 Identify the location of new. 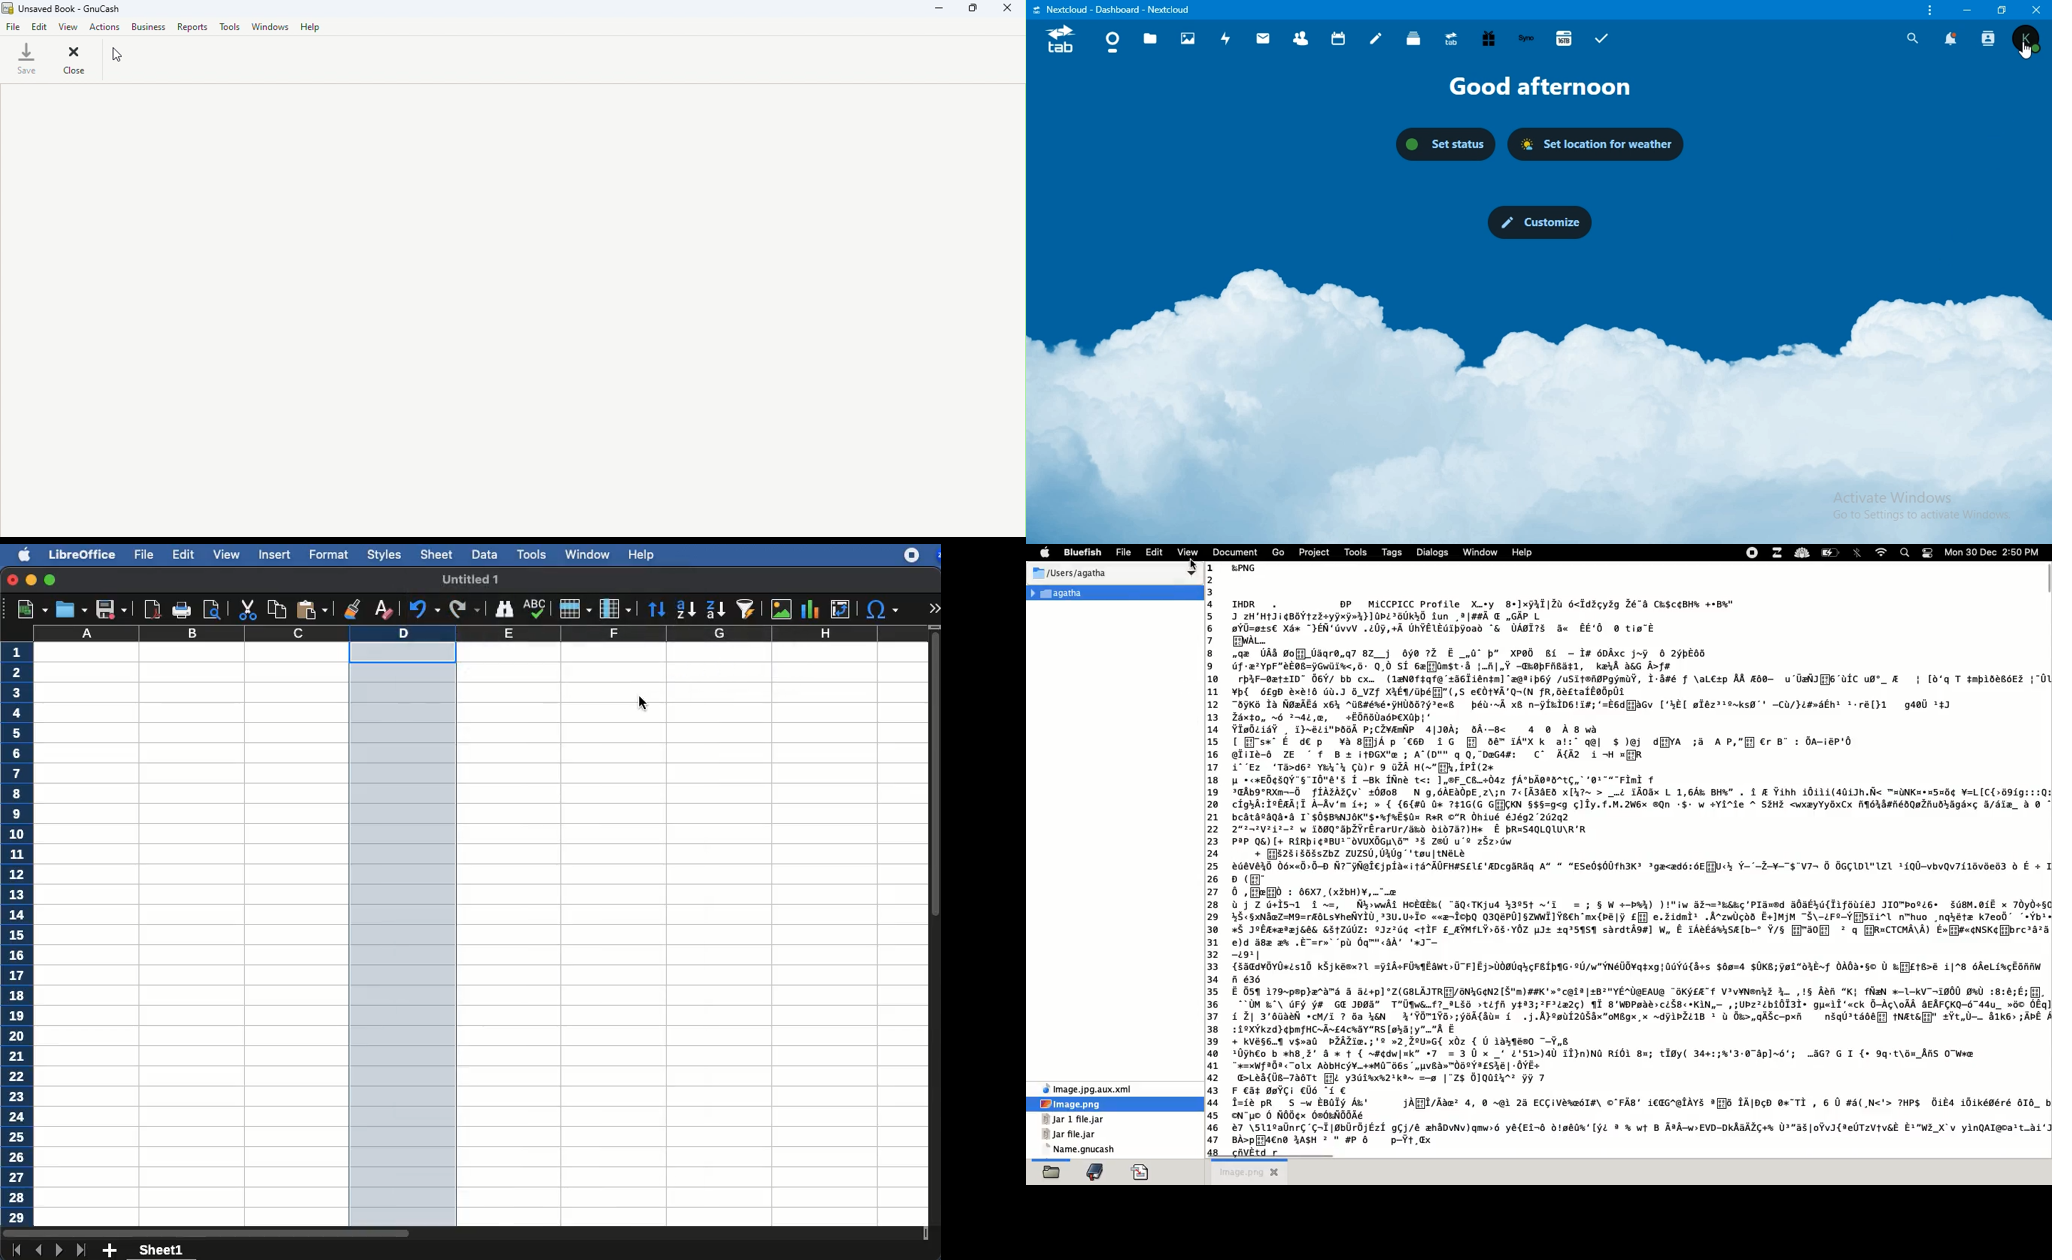
(28, 610).